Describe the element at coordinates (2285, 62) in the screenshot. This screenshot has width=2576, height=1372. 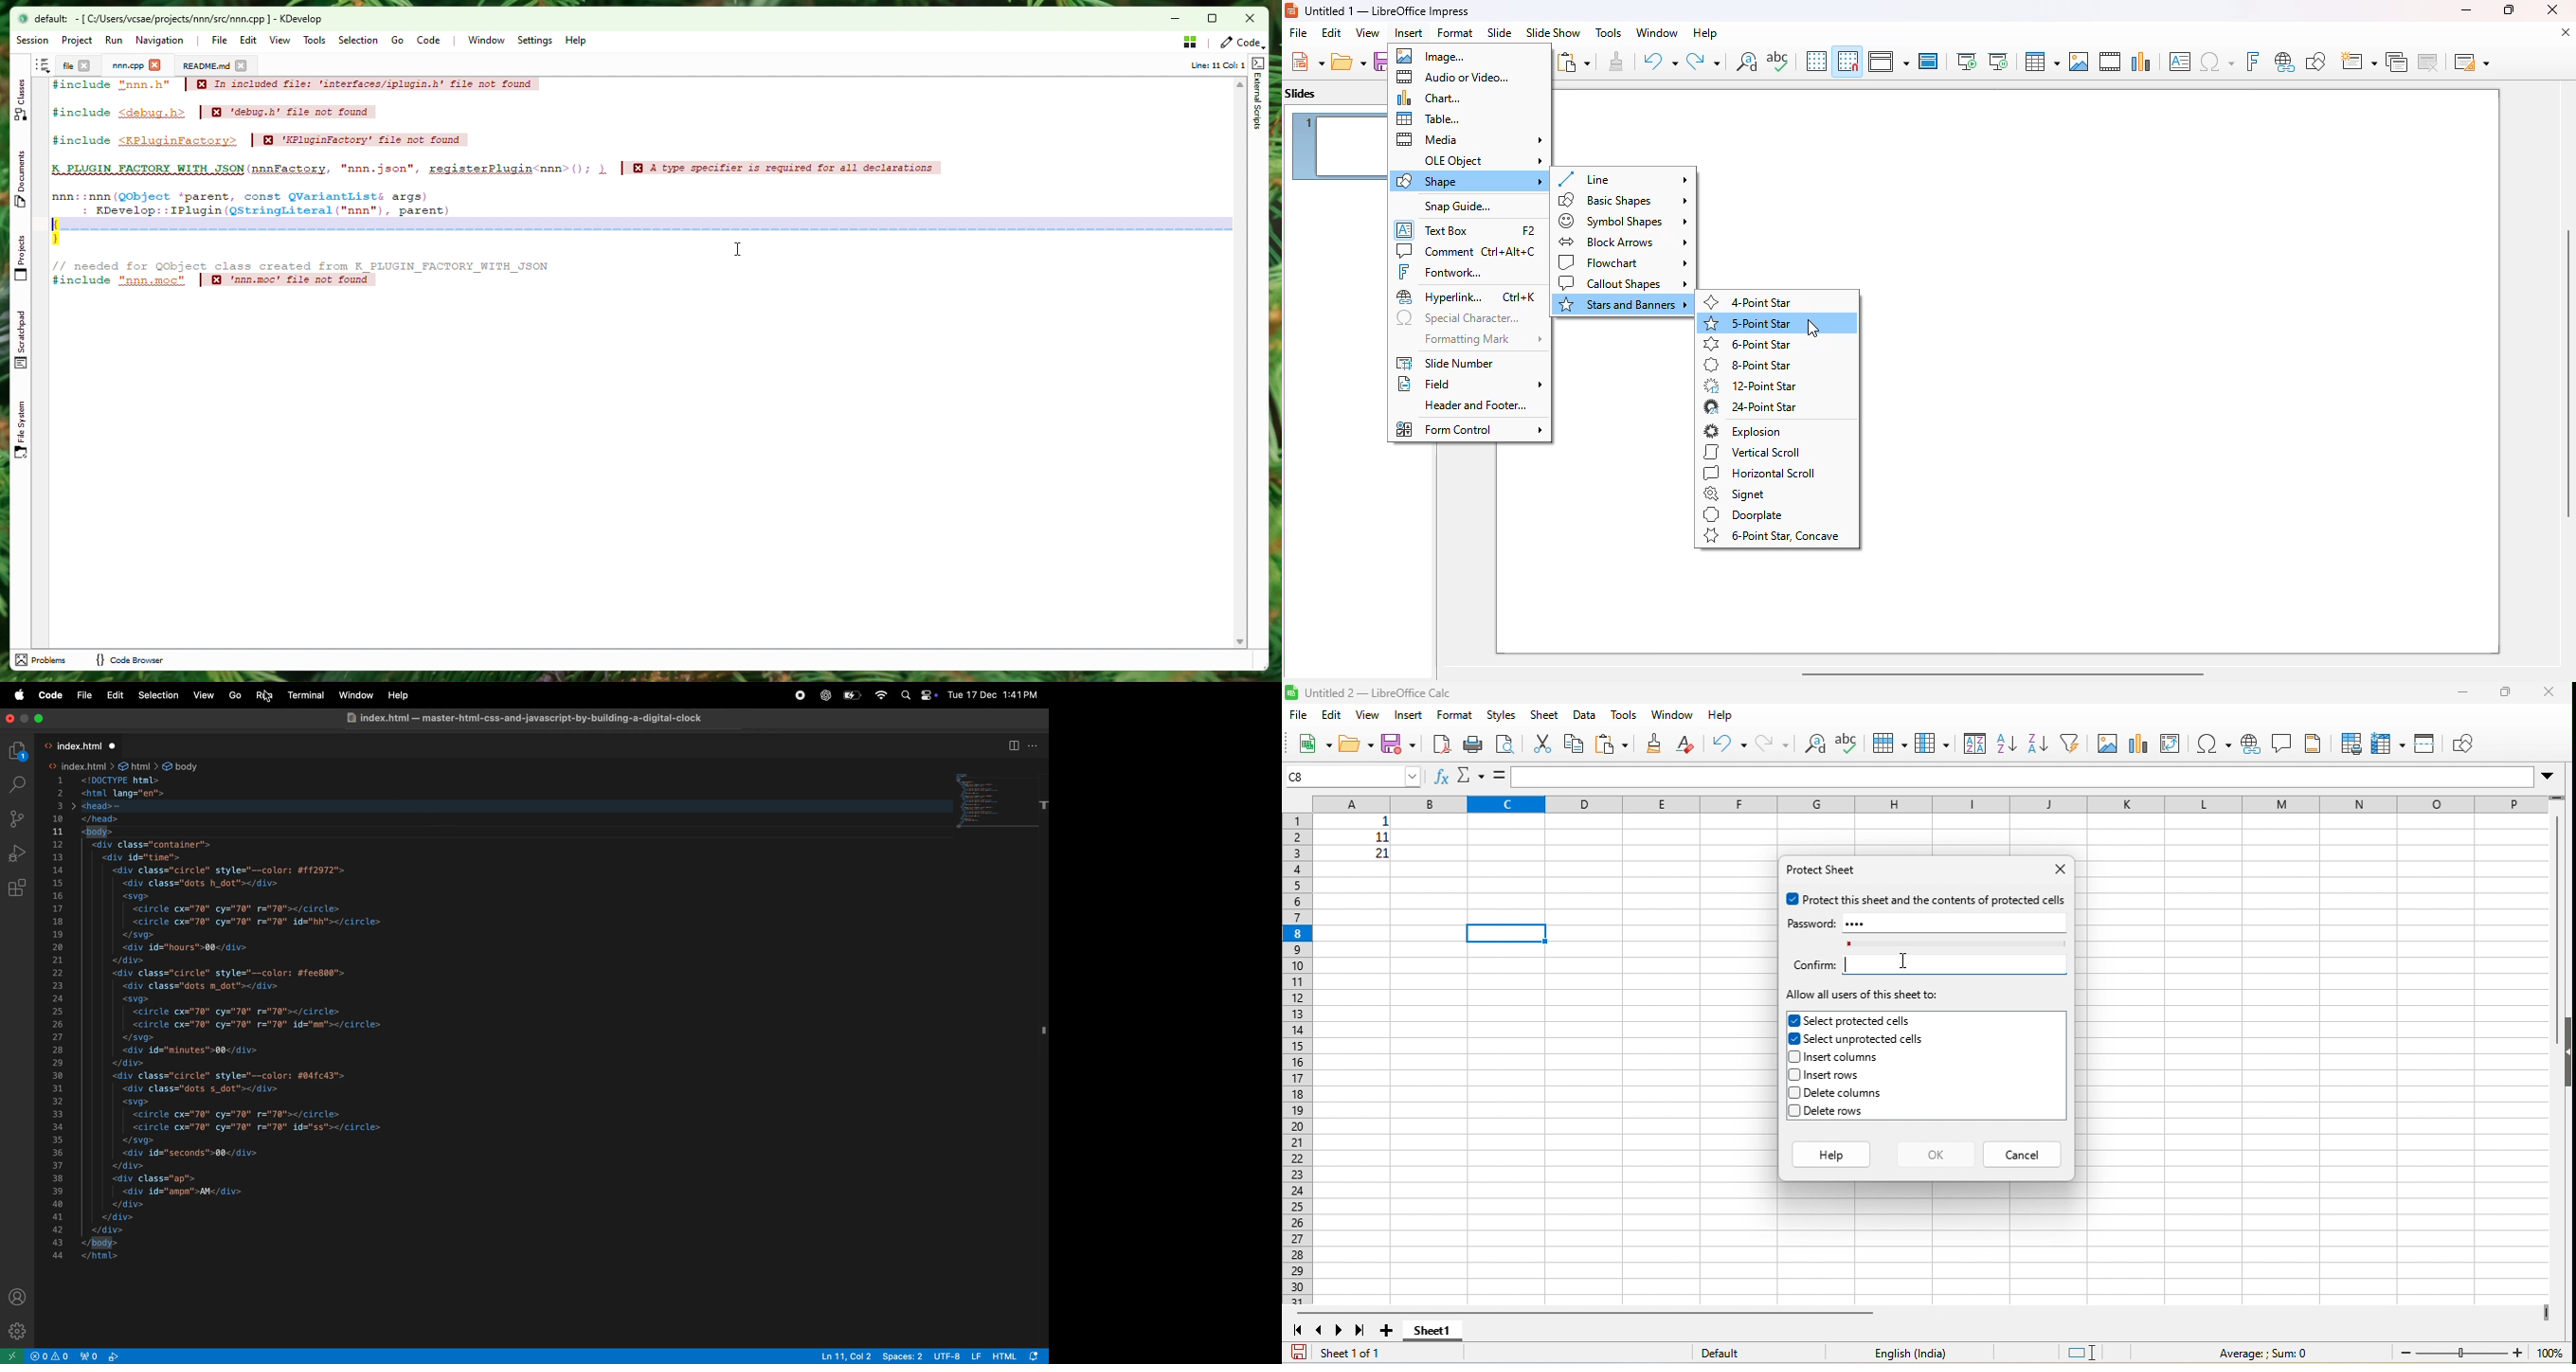
I see `insert hyperlink` at that location.